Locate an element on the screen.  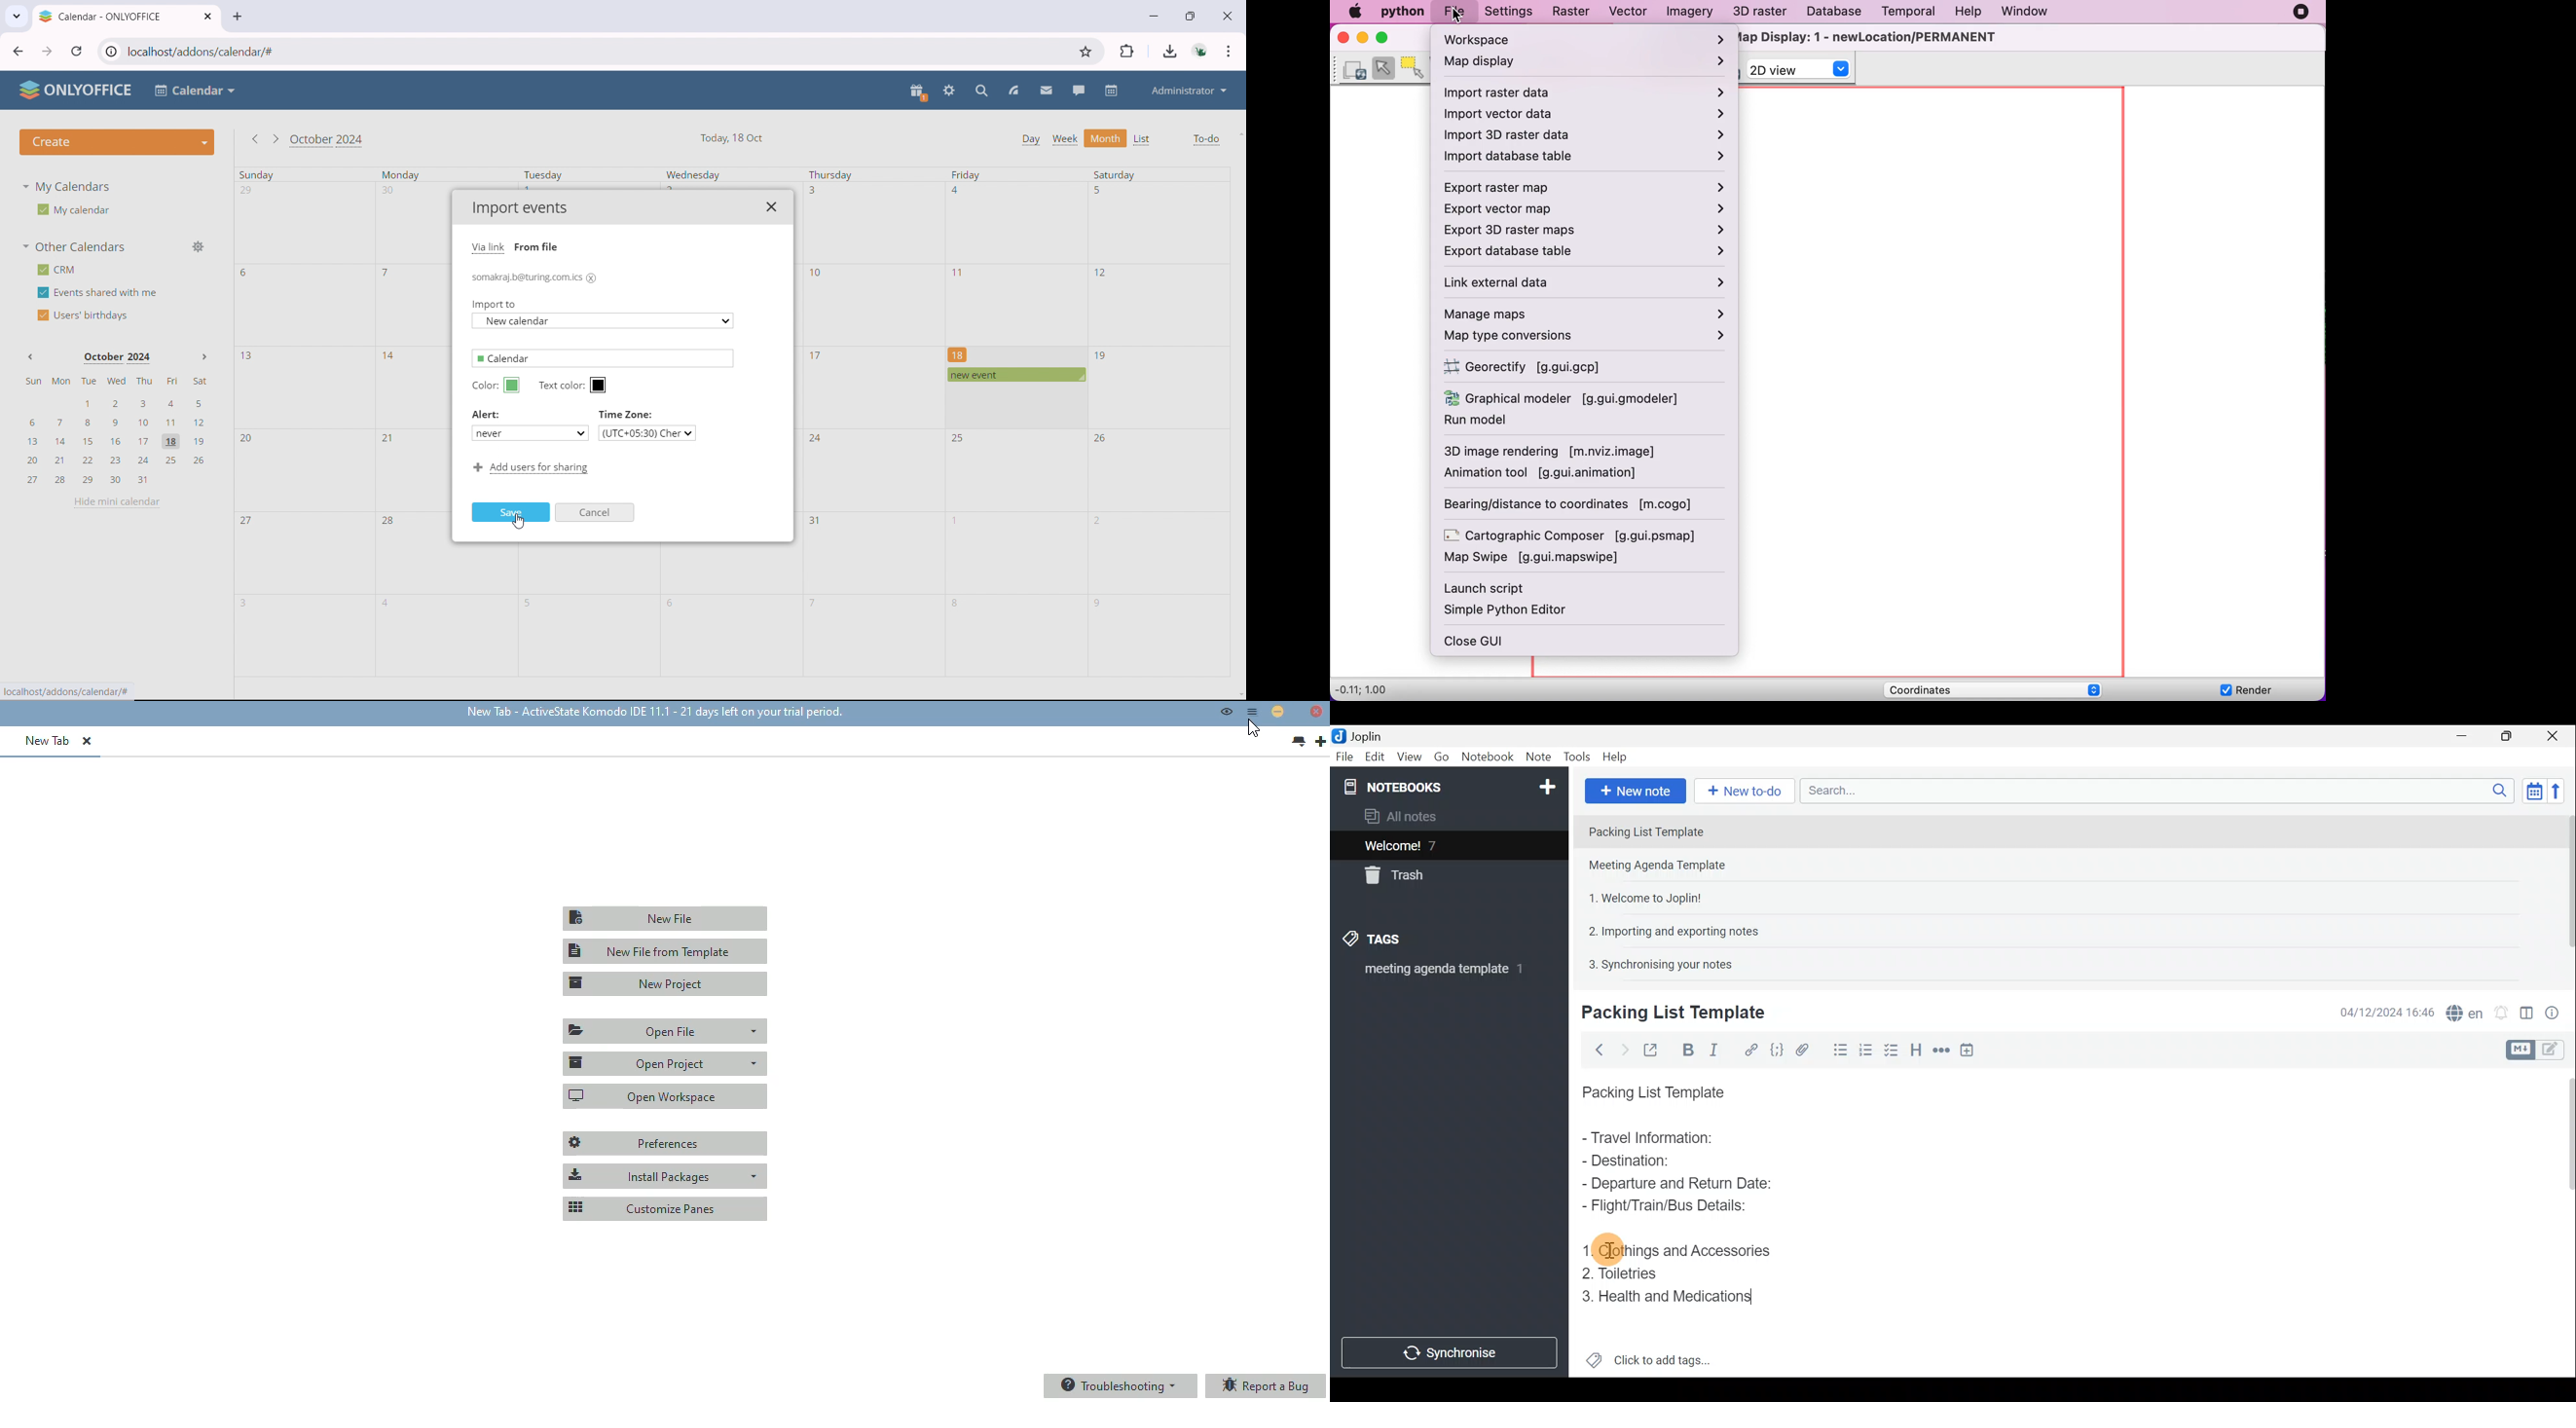
21 is located at coordinates (386, 437).